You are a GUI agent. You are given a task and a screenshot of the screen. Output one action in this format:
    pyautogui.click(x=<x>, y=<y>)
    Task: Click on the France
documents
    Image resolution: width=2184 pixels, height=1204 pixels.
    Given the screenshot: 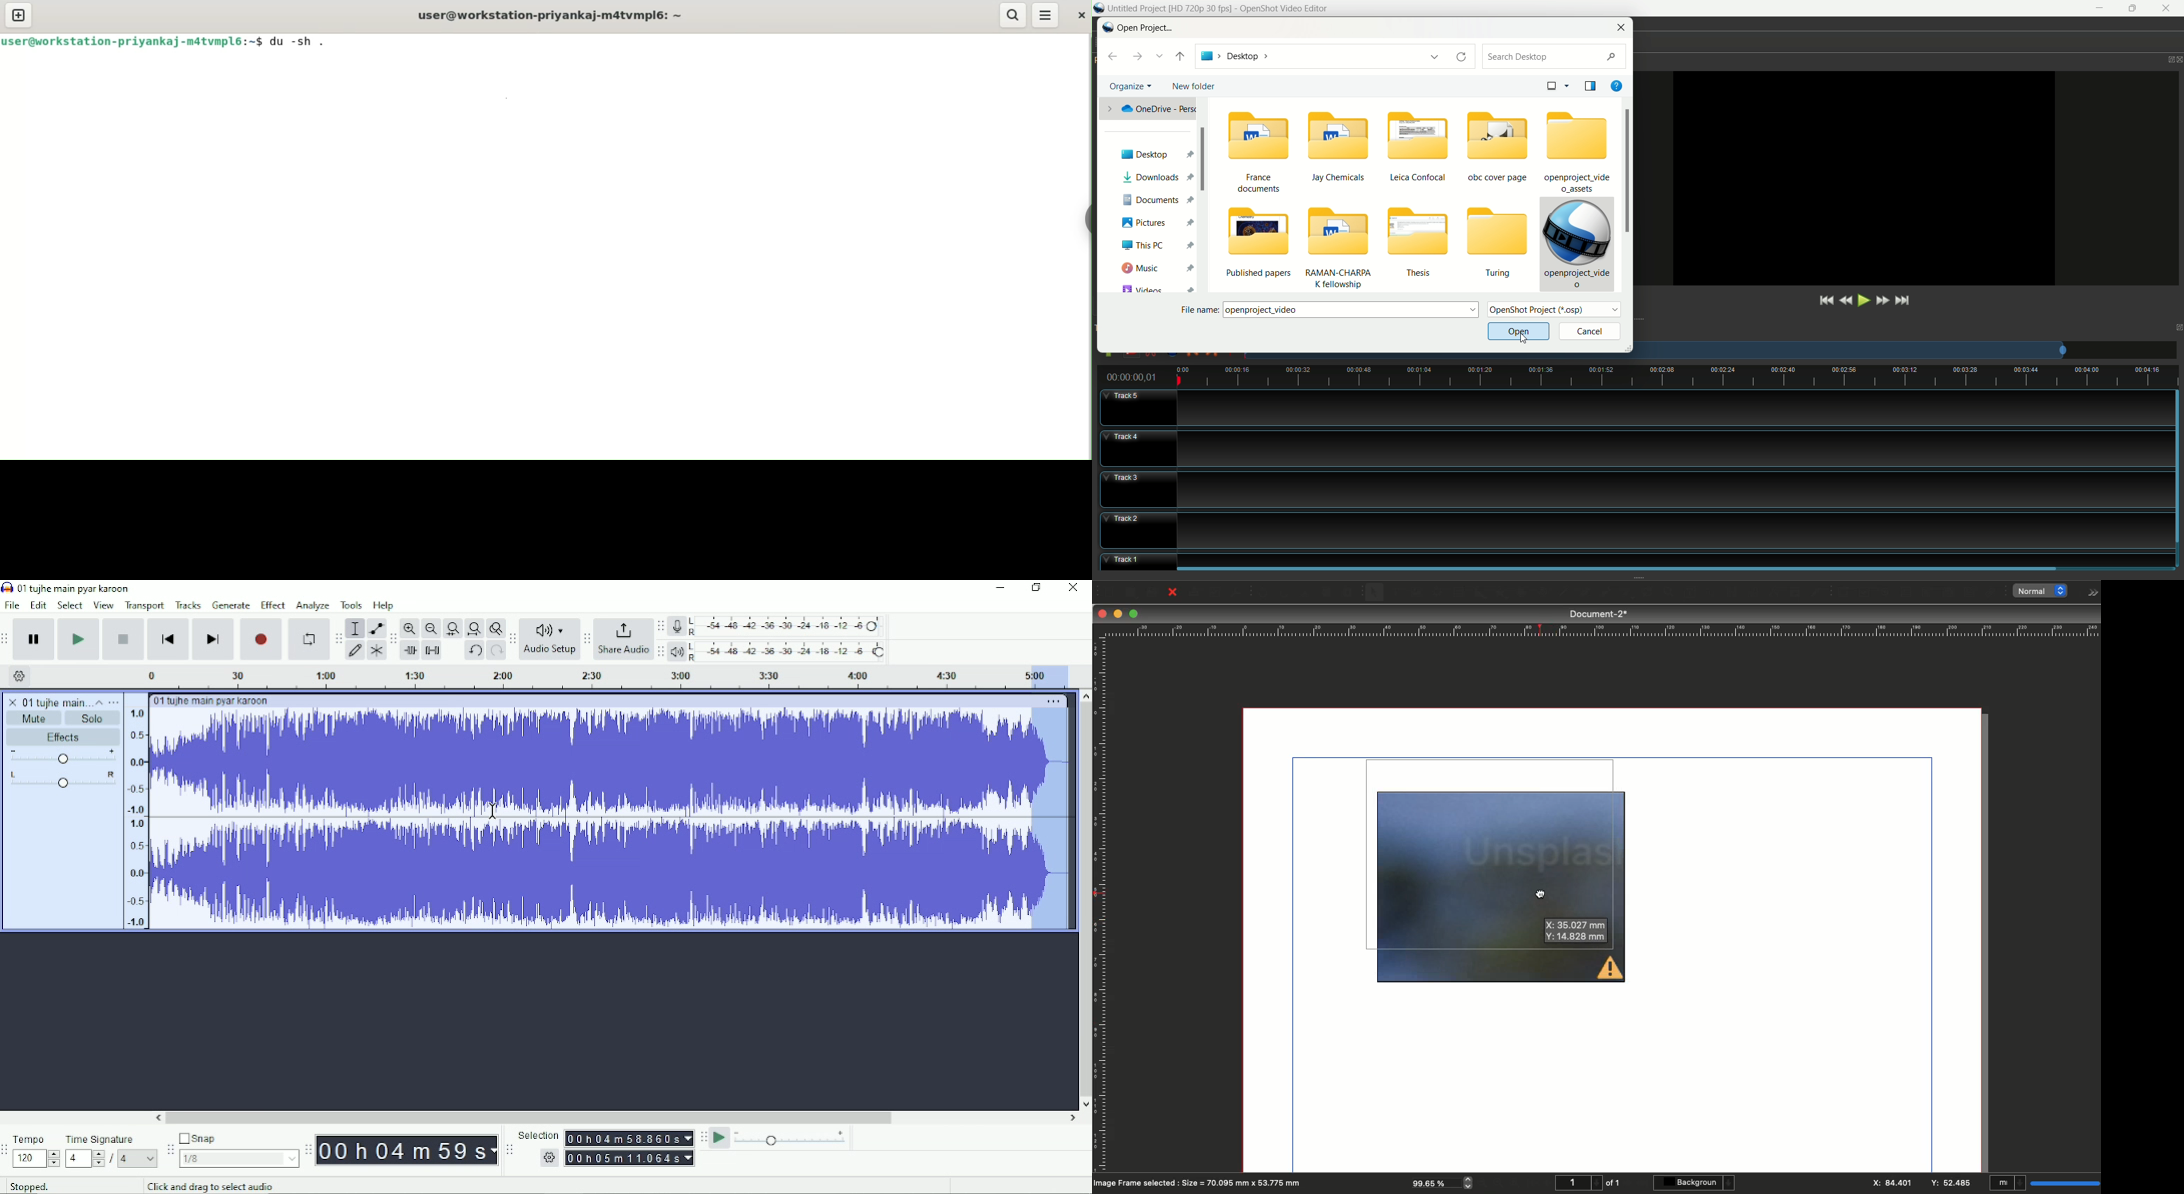 What is the action you would take?
    pyautogui.click(x=1254, y=155)
    